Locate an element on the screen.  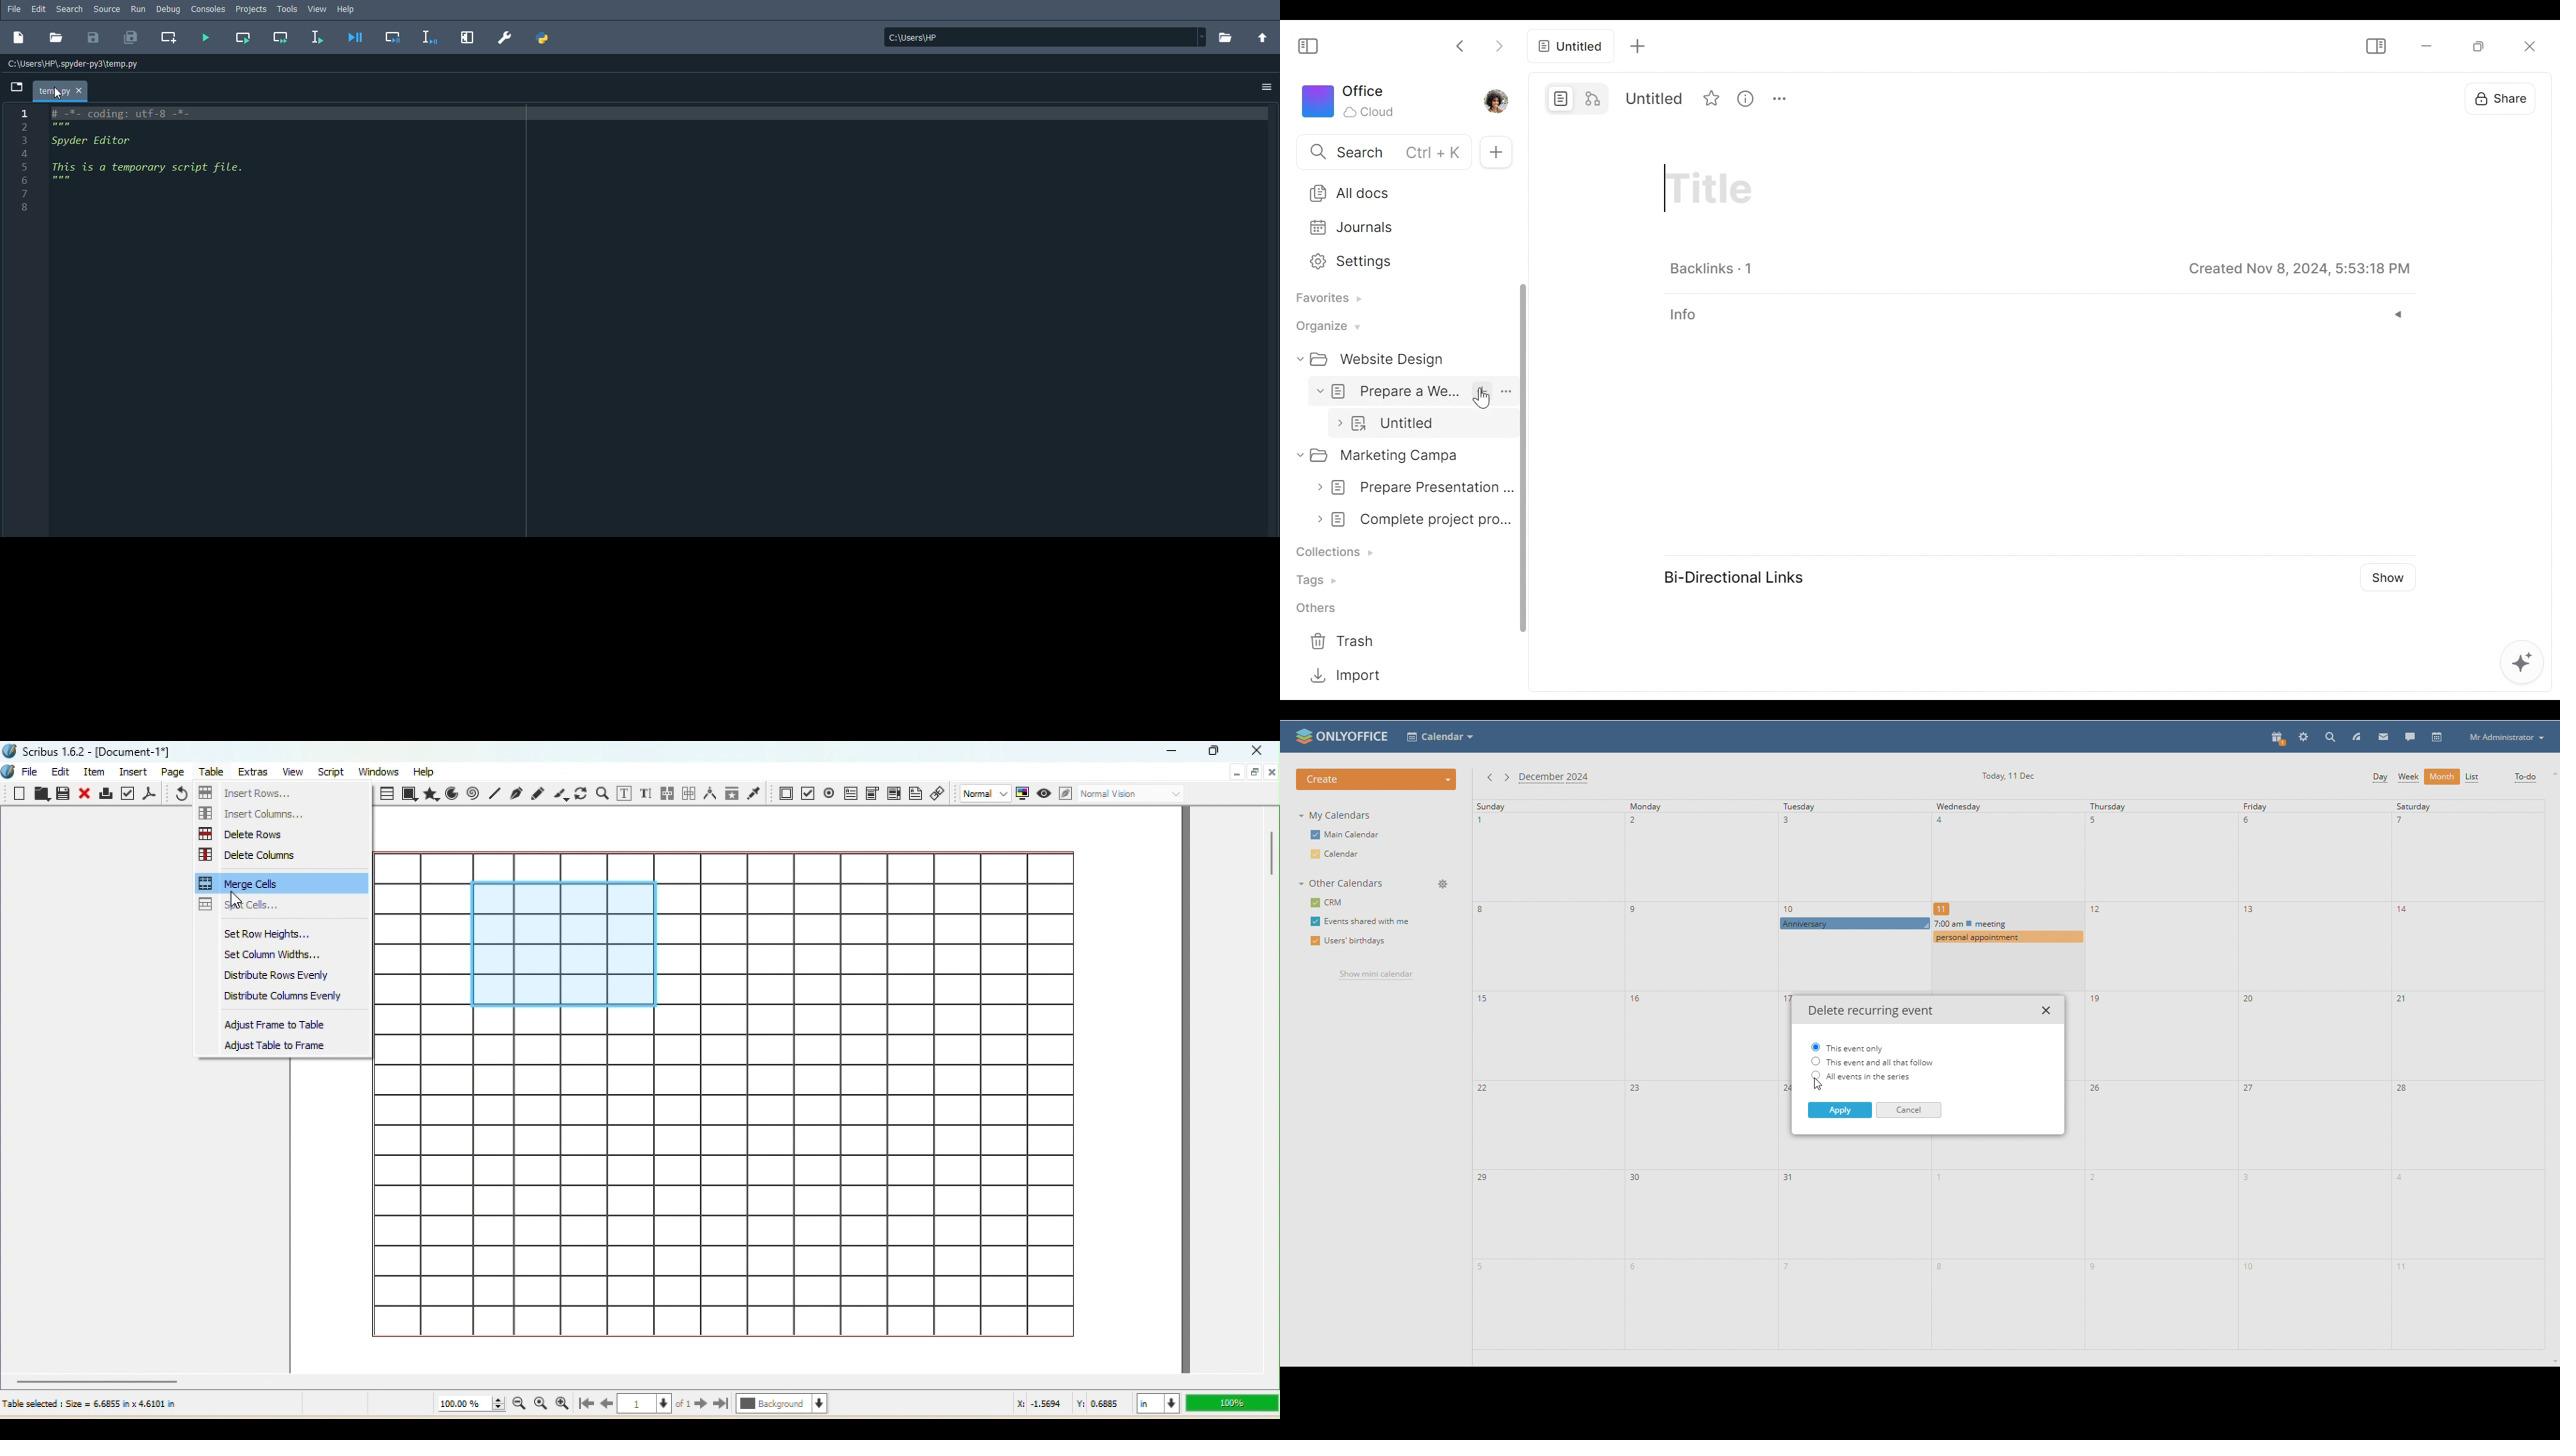
Go to the last page is located at coordinates (722, 1405).